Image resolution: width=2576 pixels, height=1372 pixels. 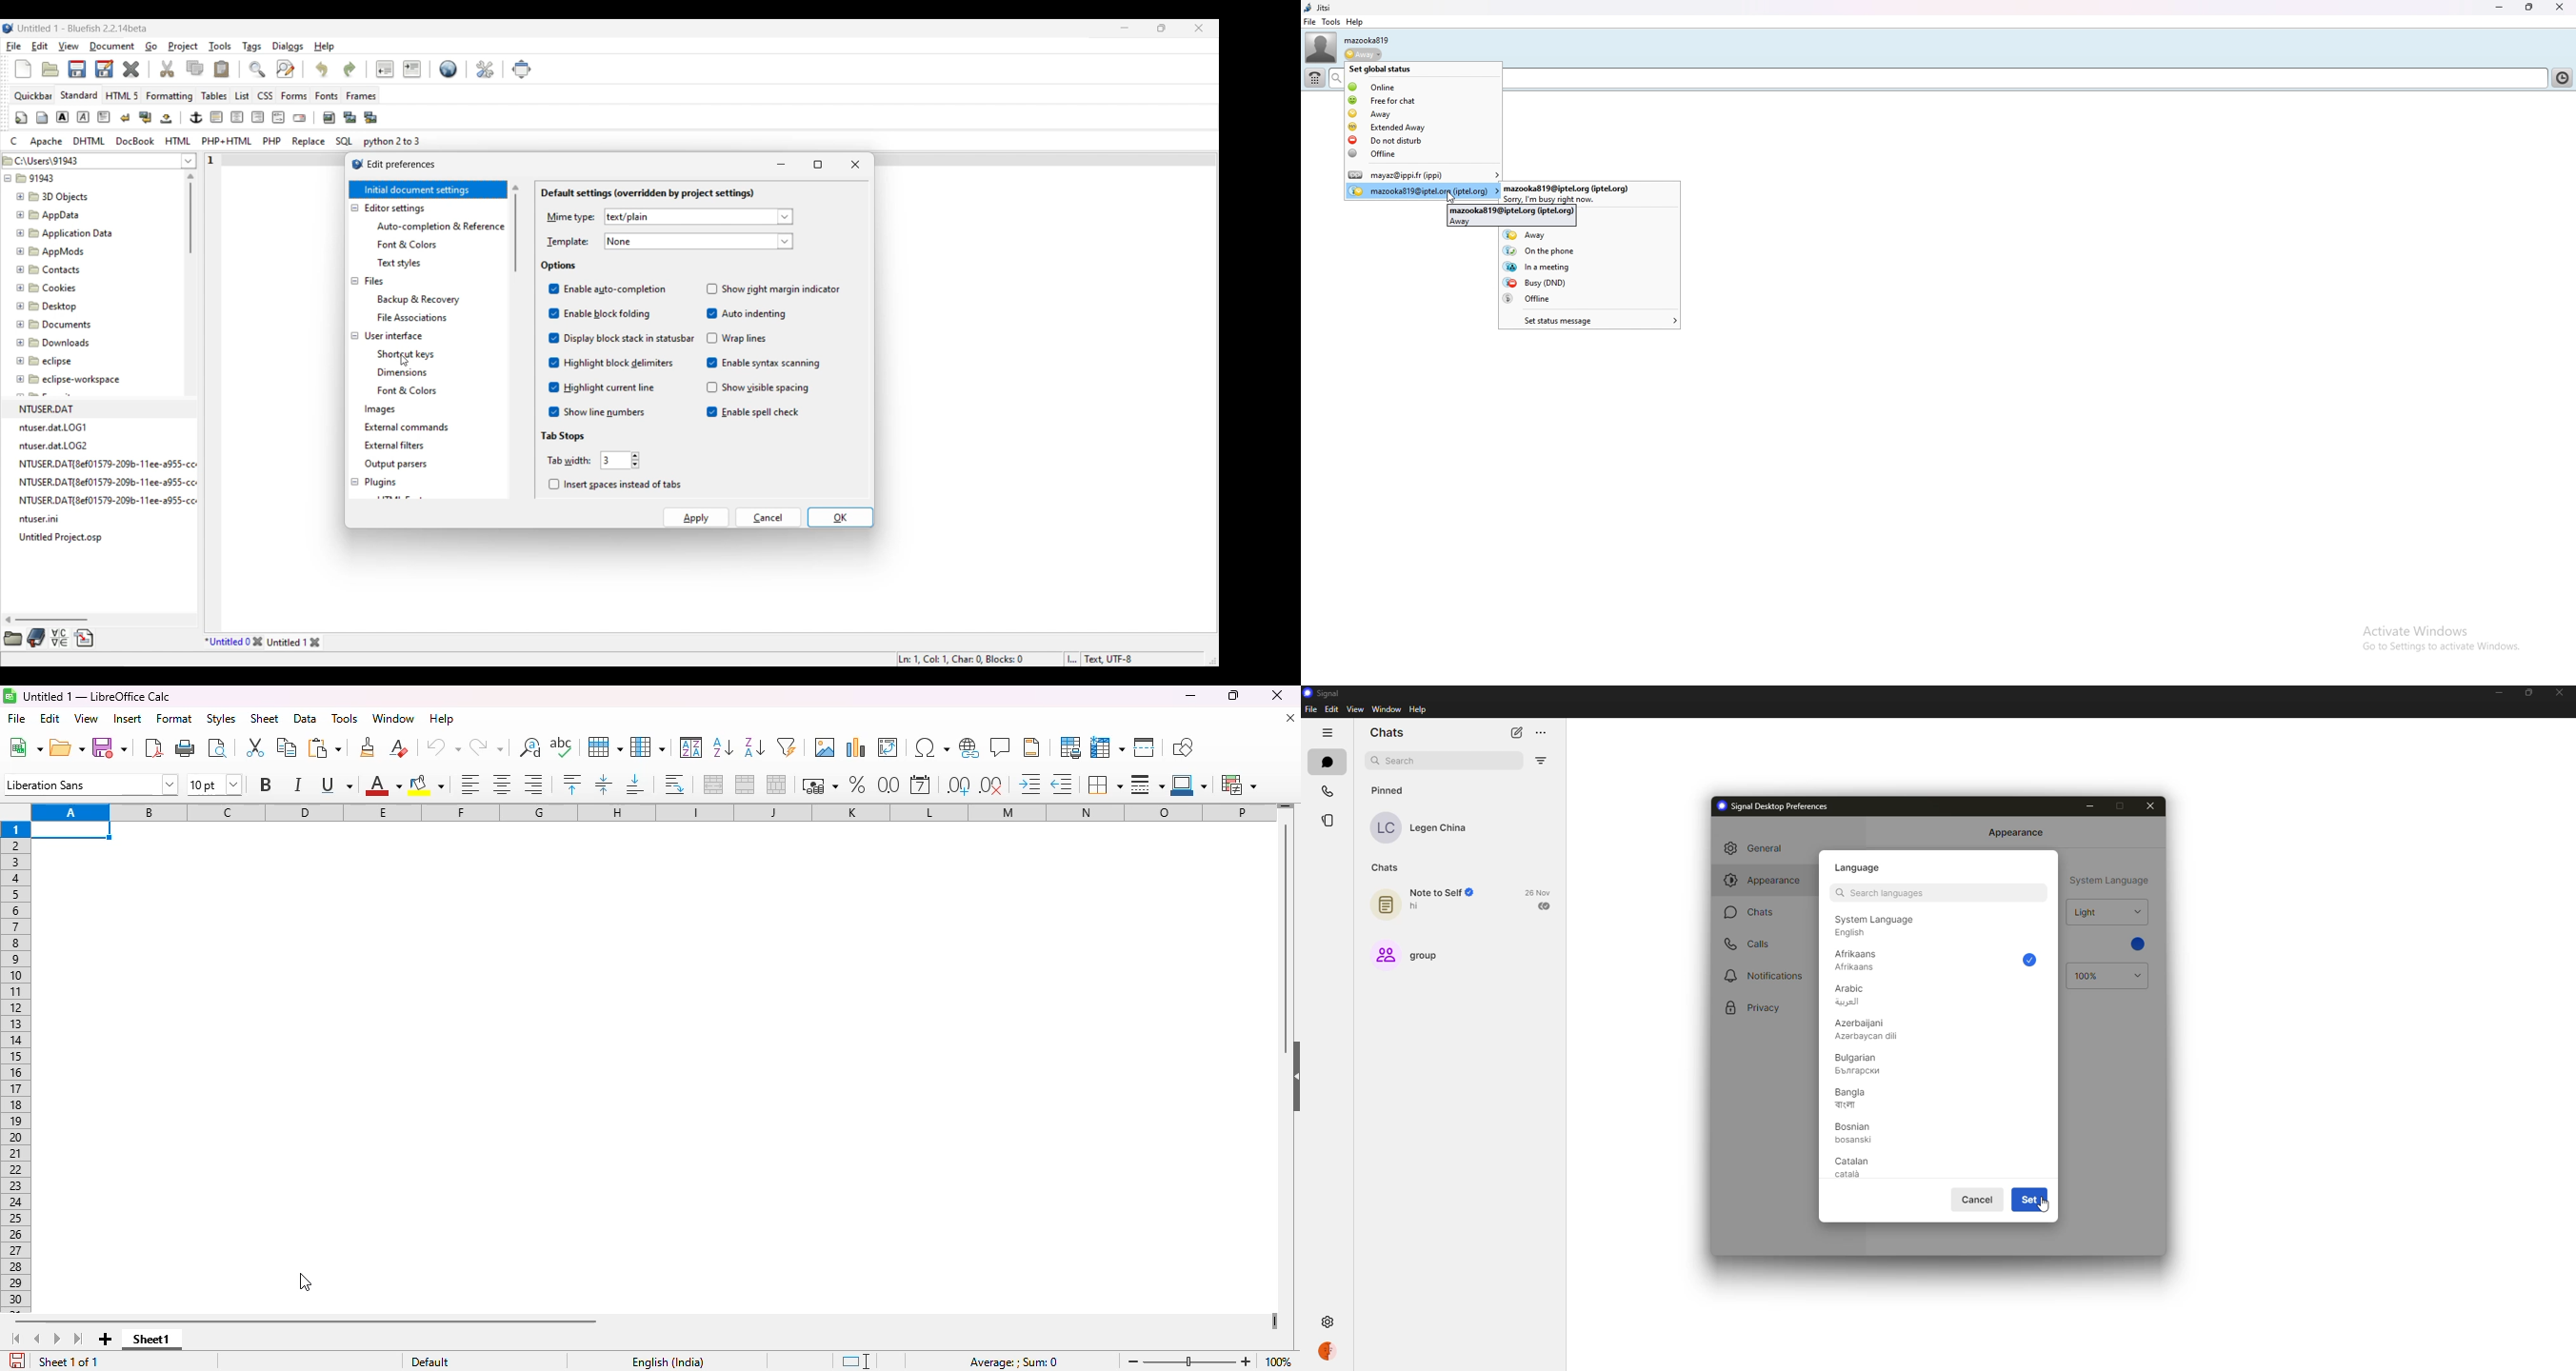 I want to click on scroll to previous sheet, so click(x=36, y=1339).